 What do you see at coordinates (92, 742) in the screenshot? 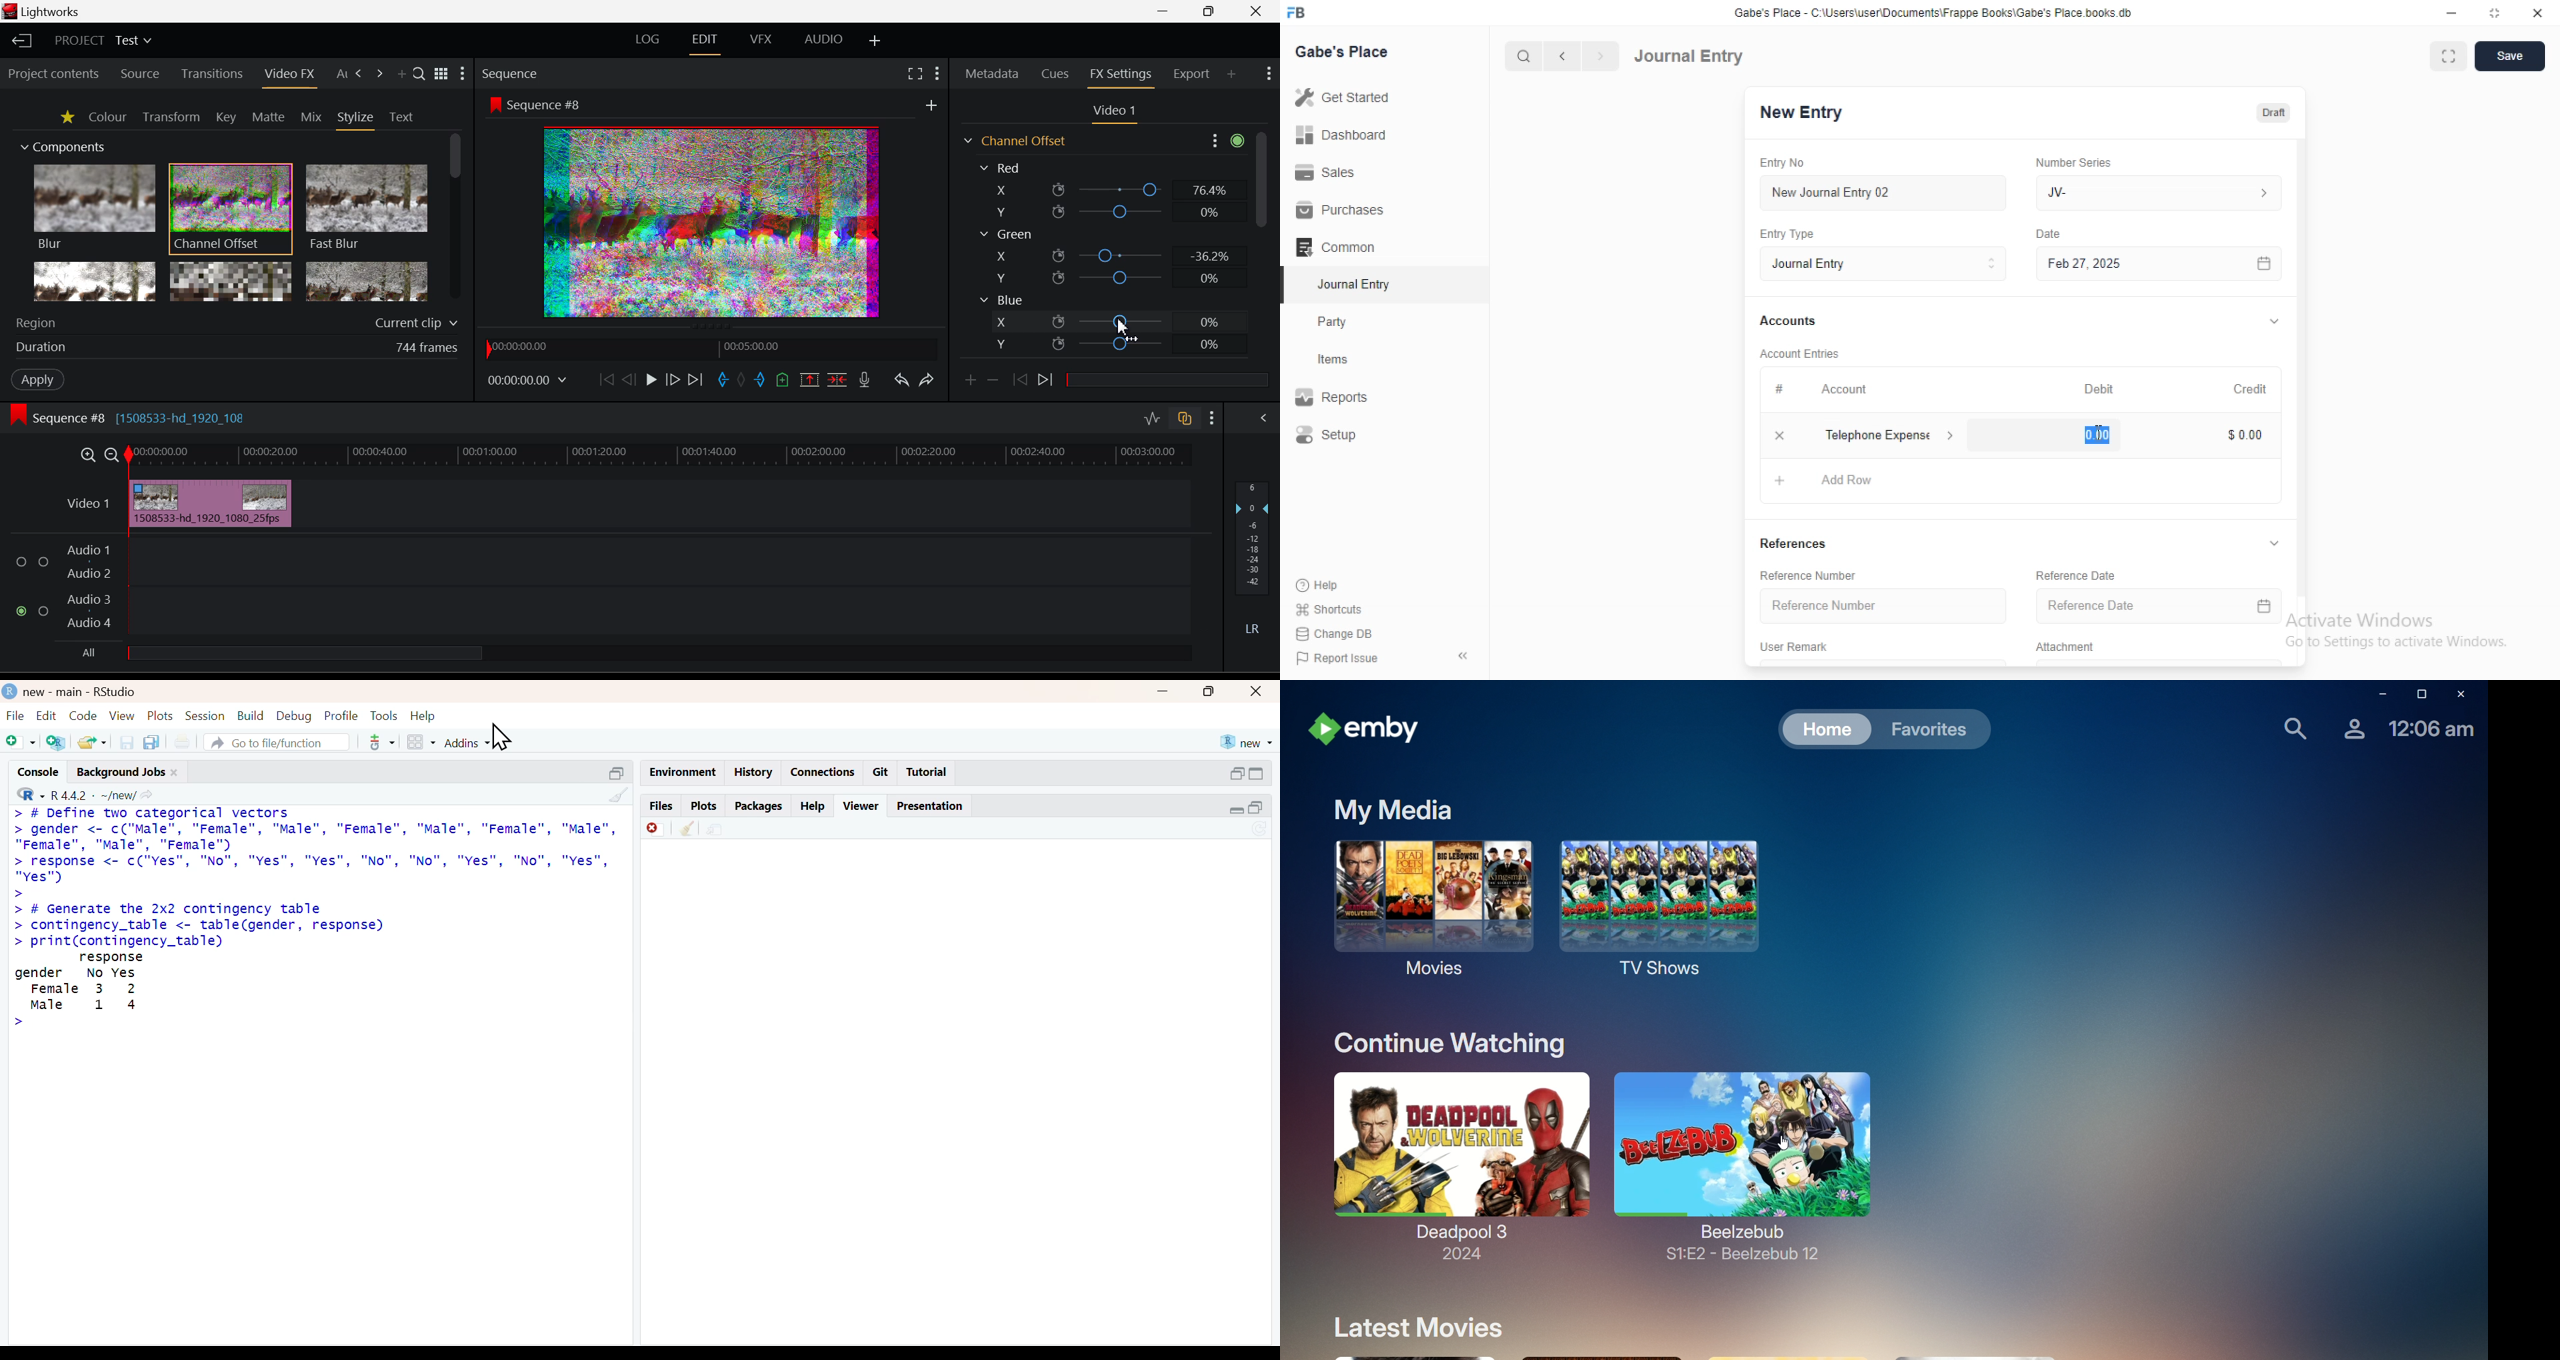
I see `share folder as` at bounding box center [92, 742].